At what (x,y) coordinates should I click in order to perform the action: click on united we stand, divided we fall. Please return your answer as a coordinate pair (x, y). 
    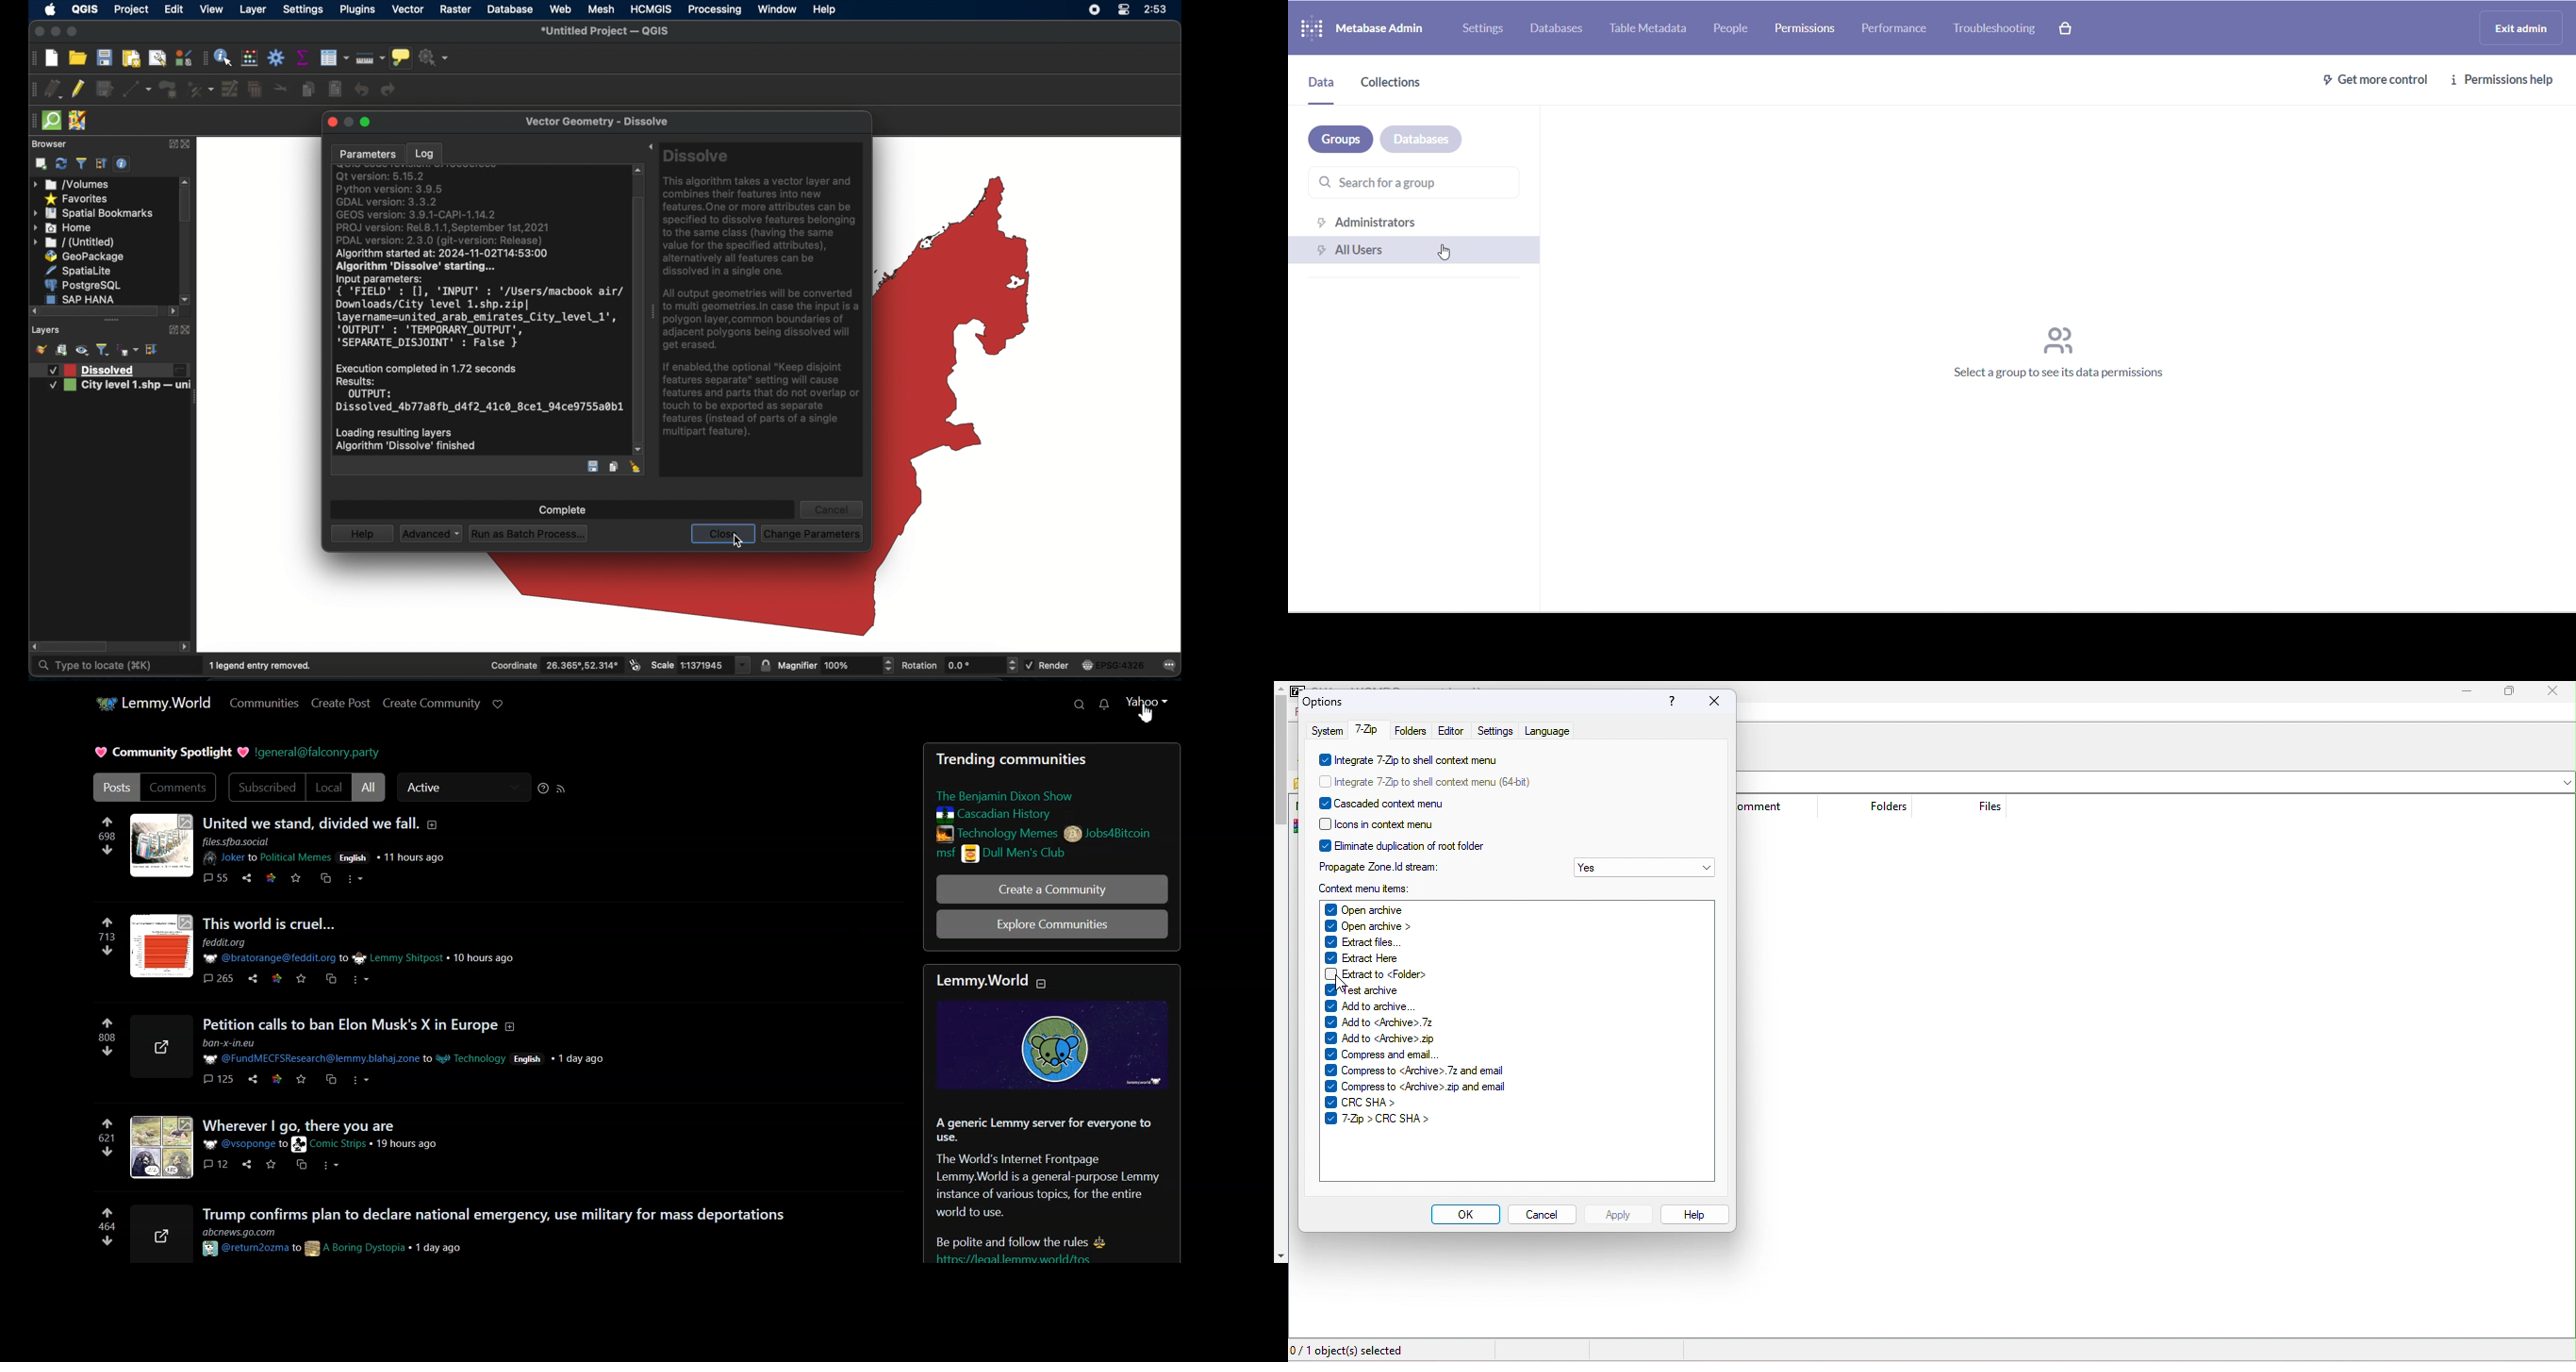
    Looking at the image, I should click on (307, 823).